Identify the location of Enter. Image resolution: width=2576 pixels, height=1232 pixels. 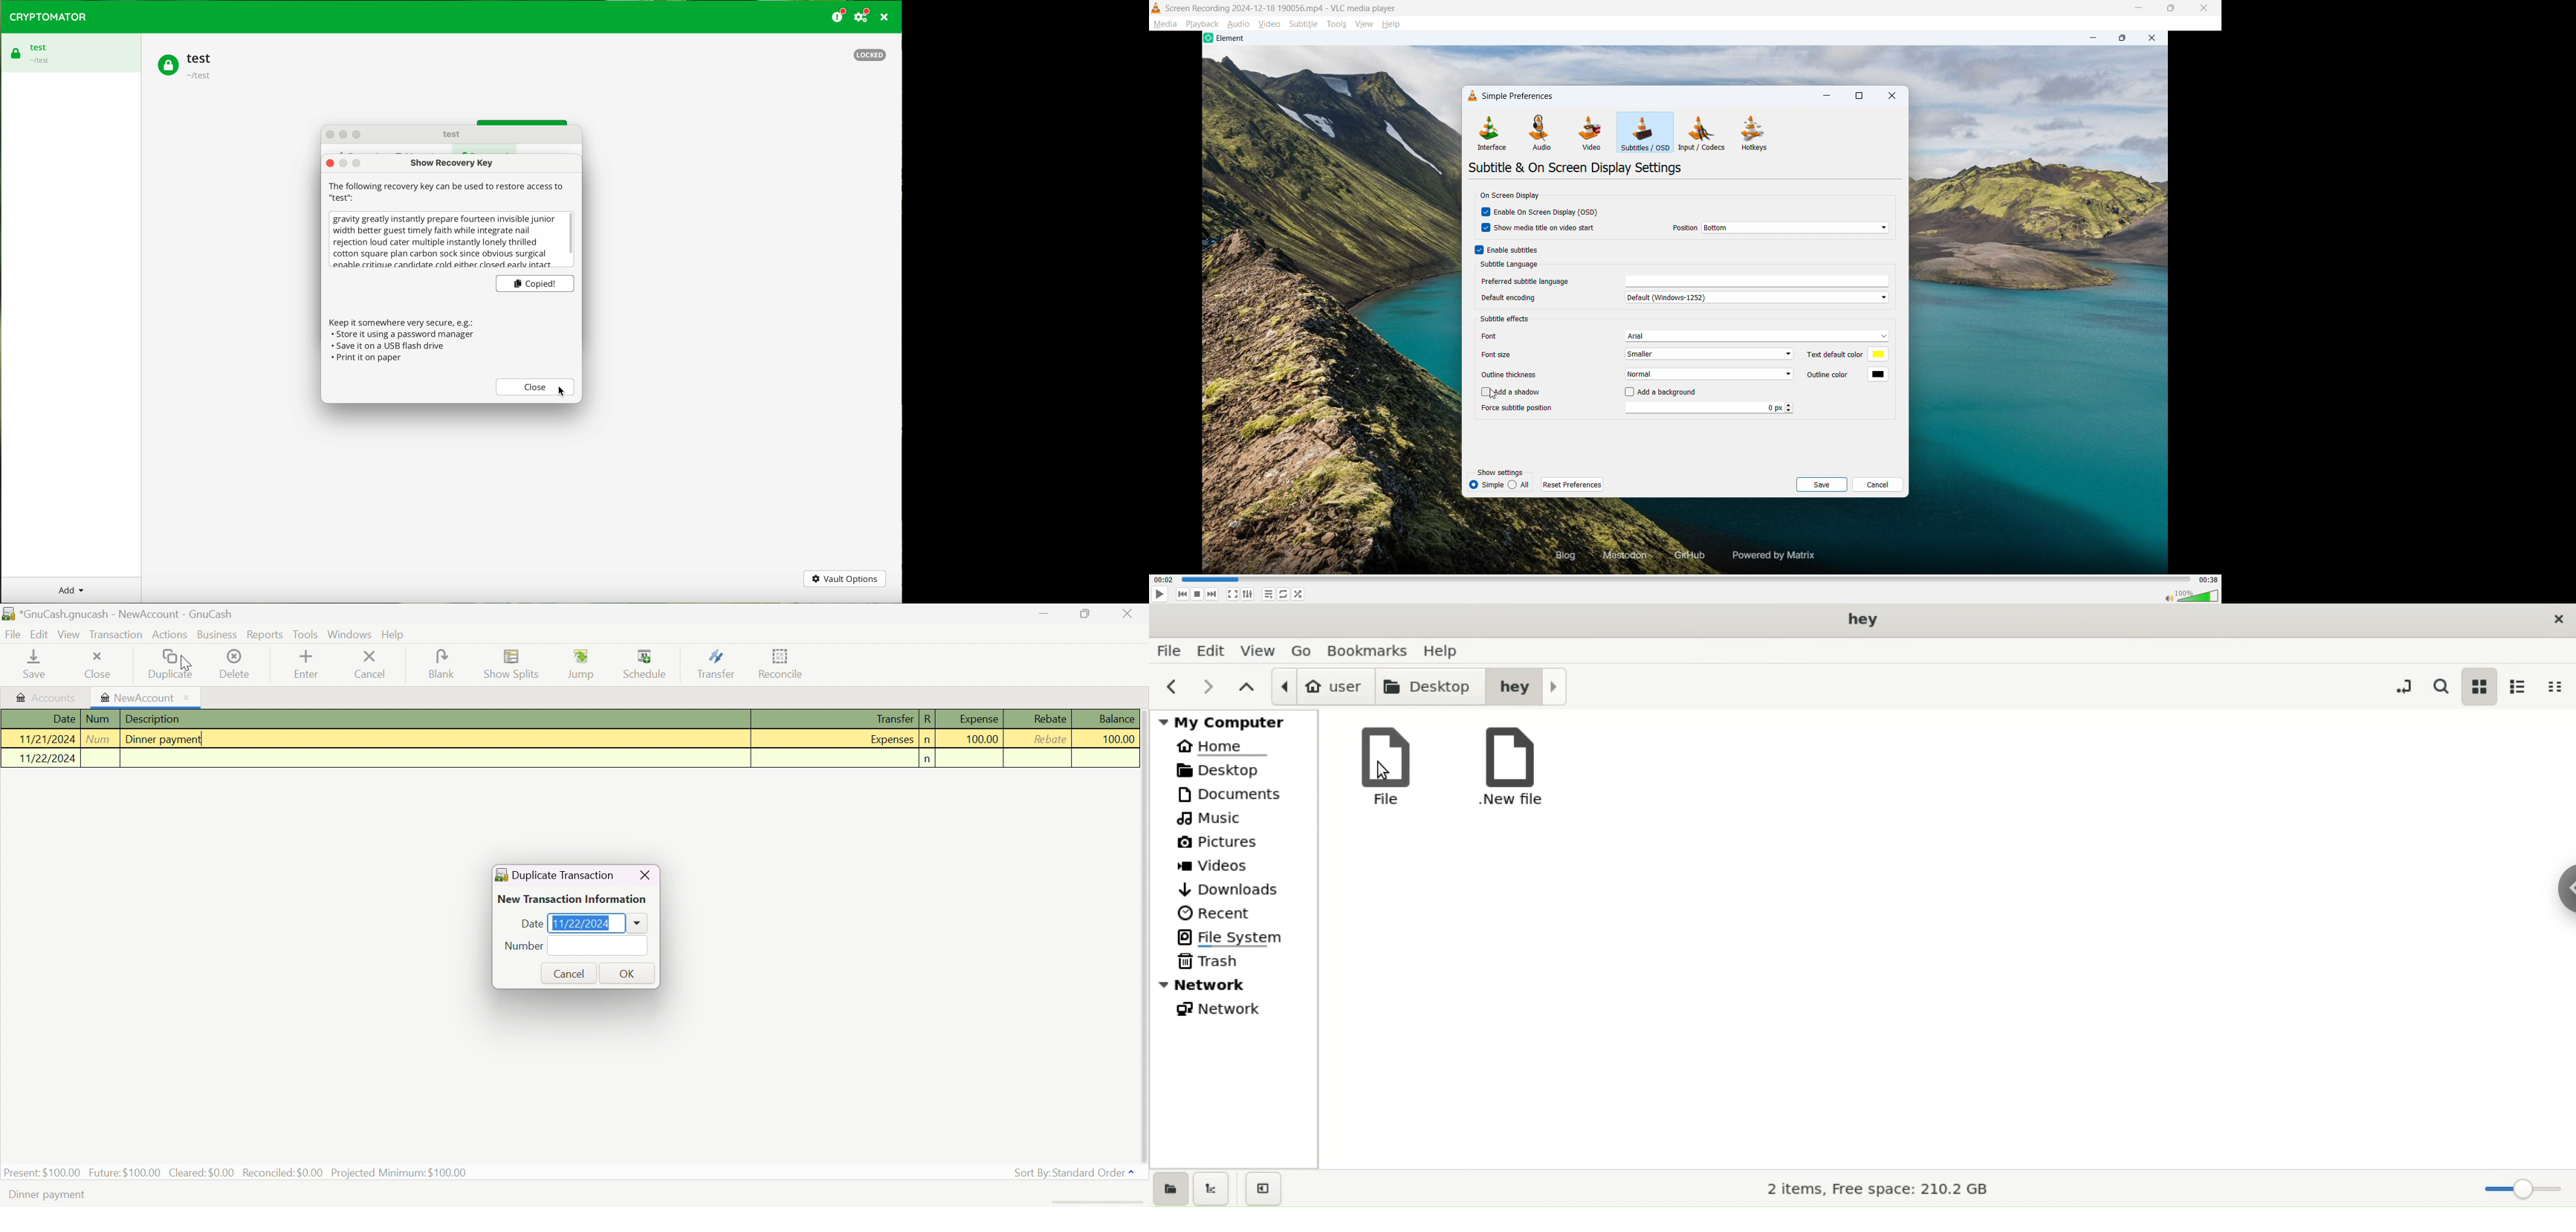
(307, 666).